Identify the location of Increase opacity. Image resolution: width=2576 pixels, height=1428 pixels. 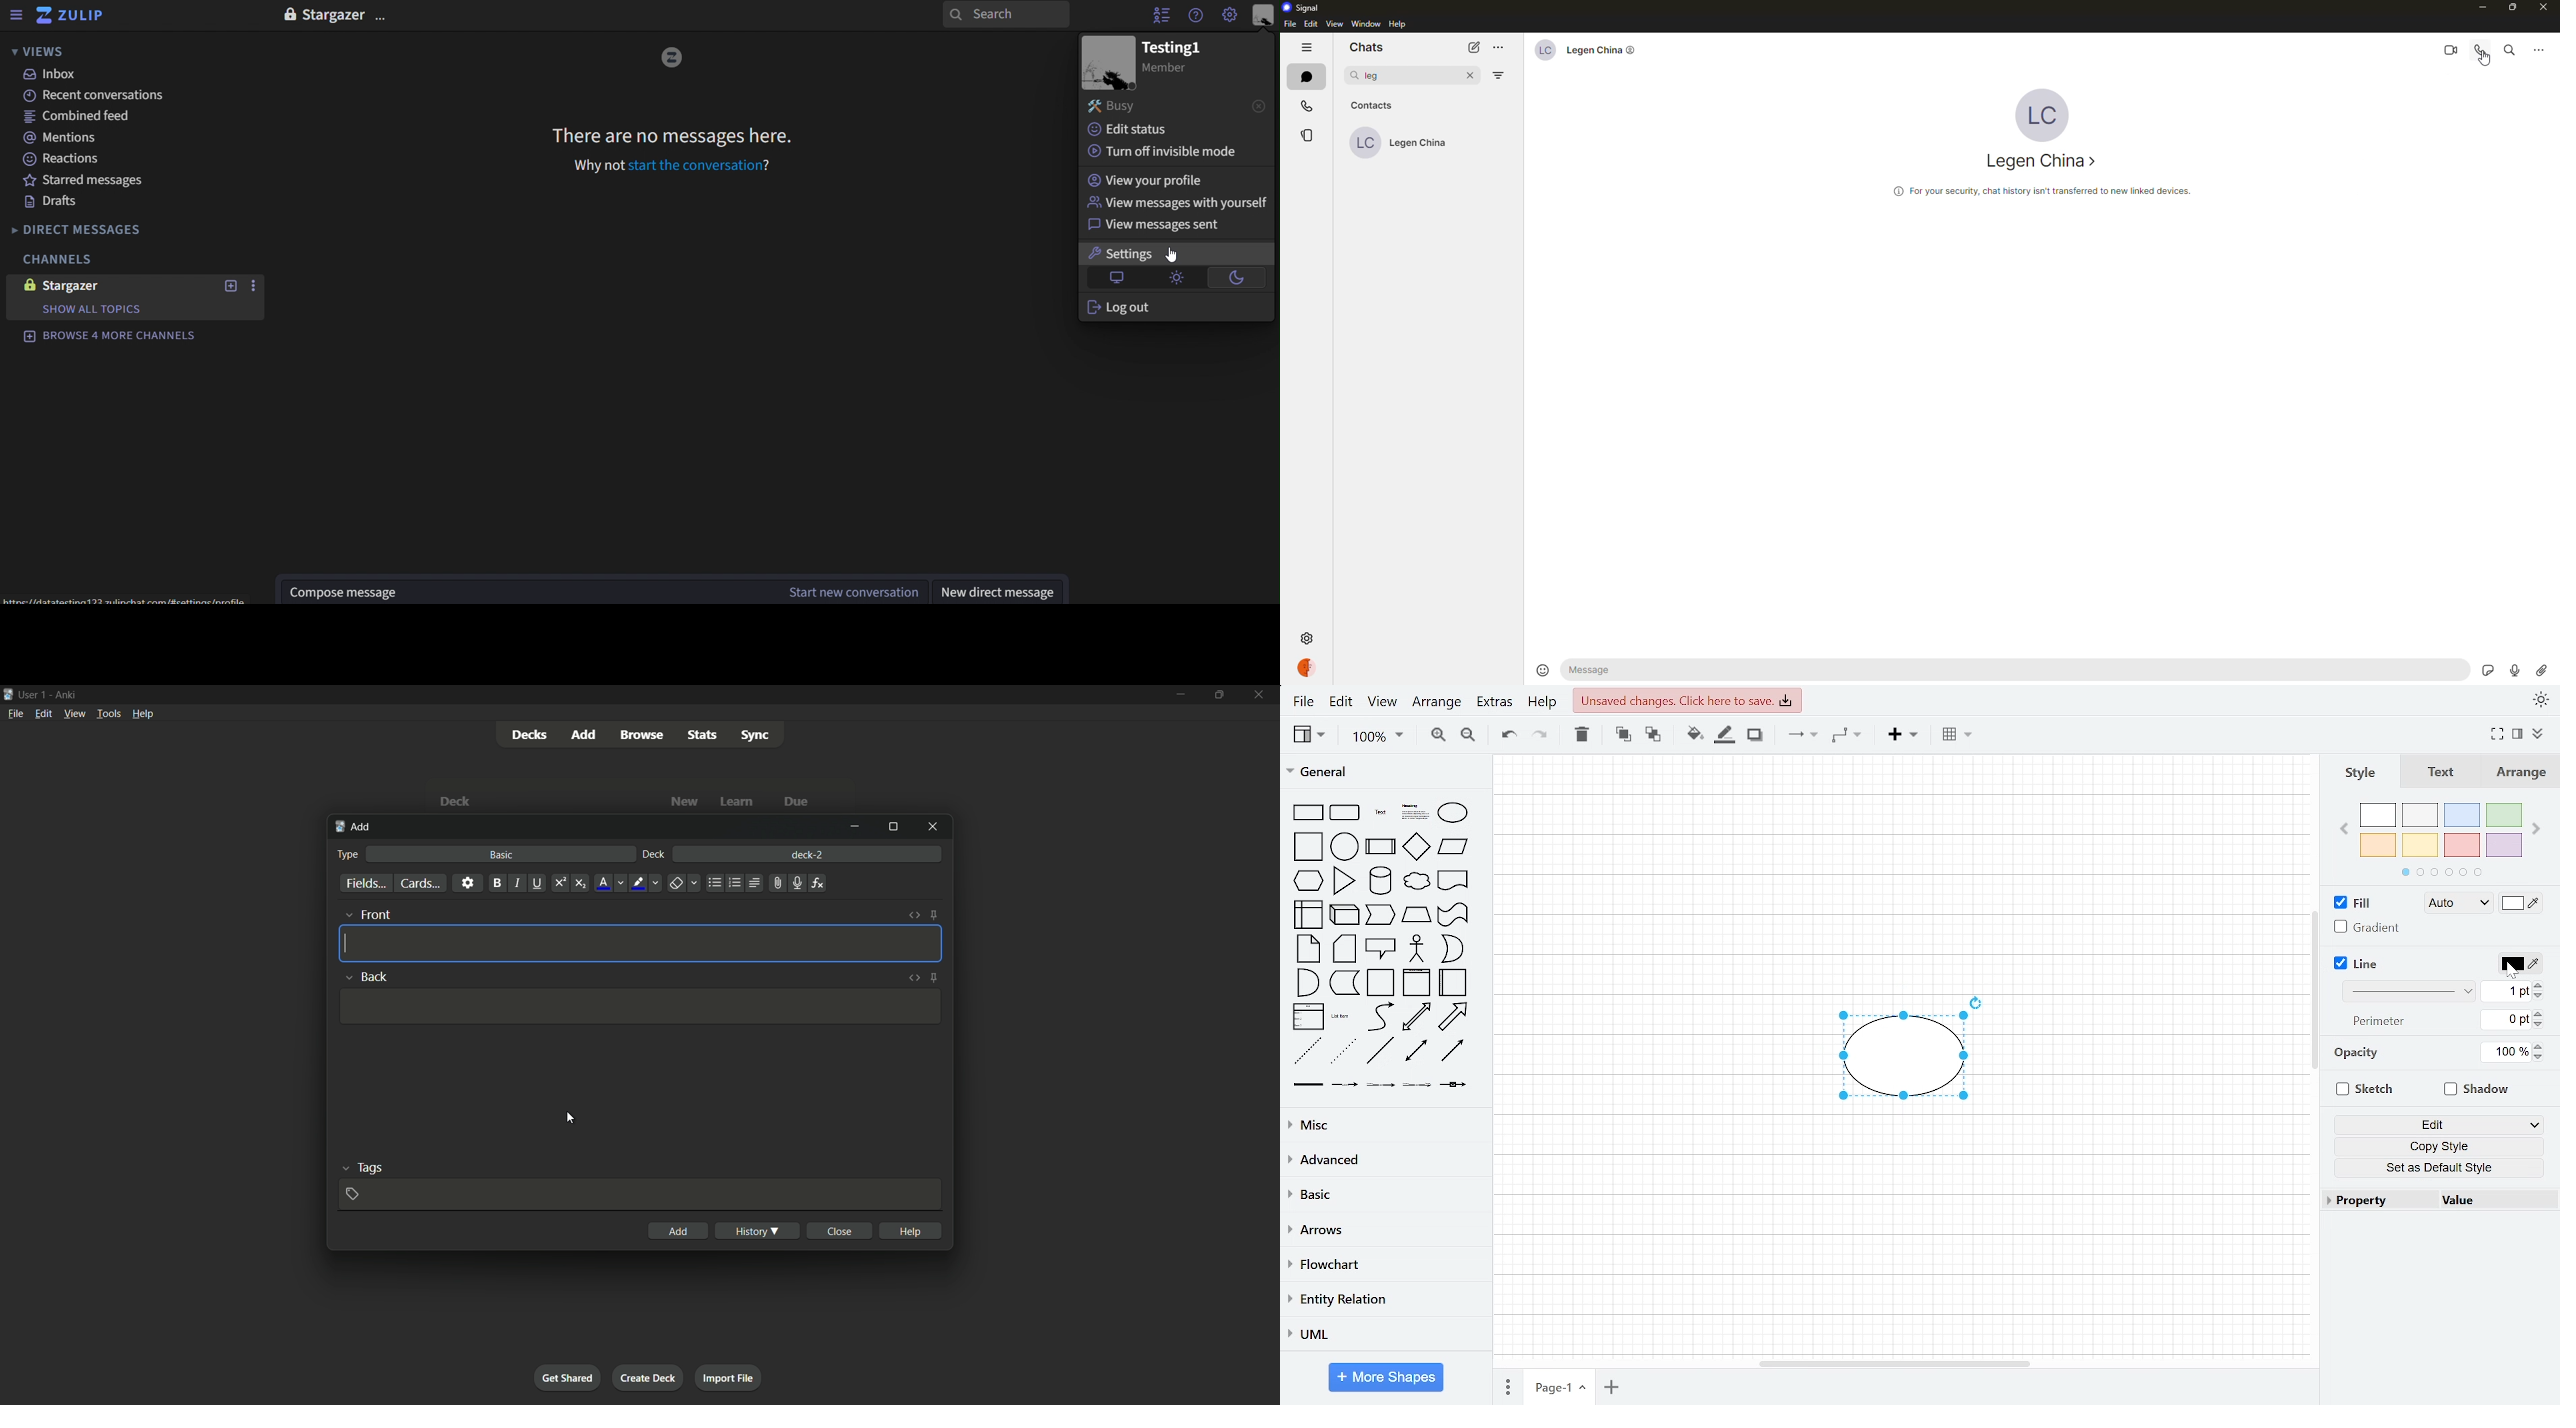
(2538, 1047).